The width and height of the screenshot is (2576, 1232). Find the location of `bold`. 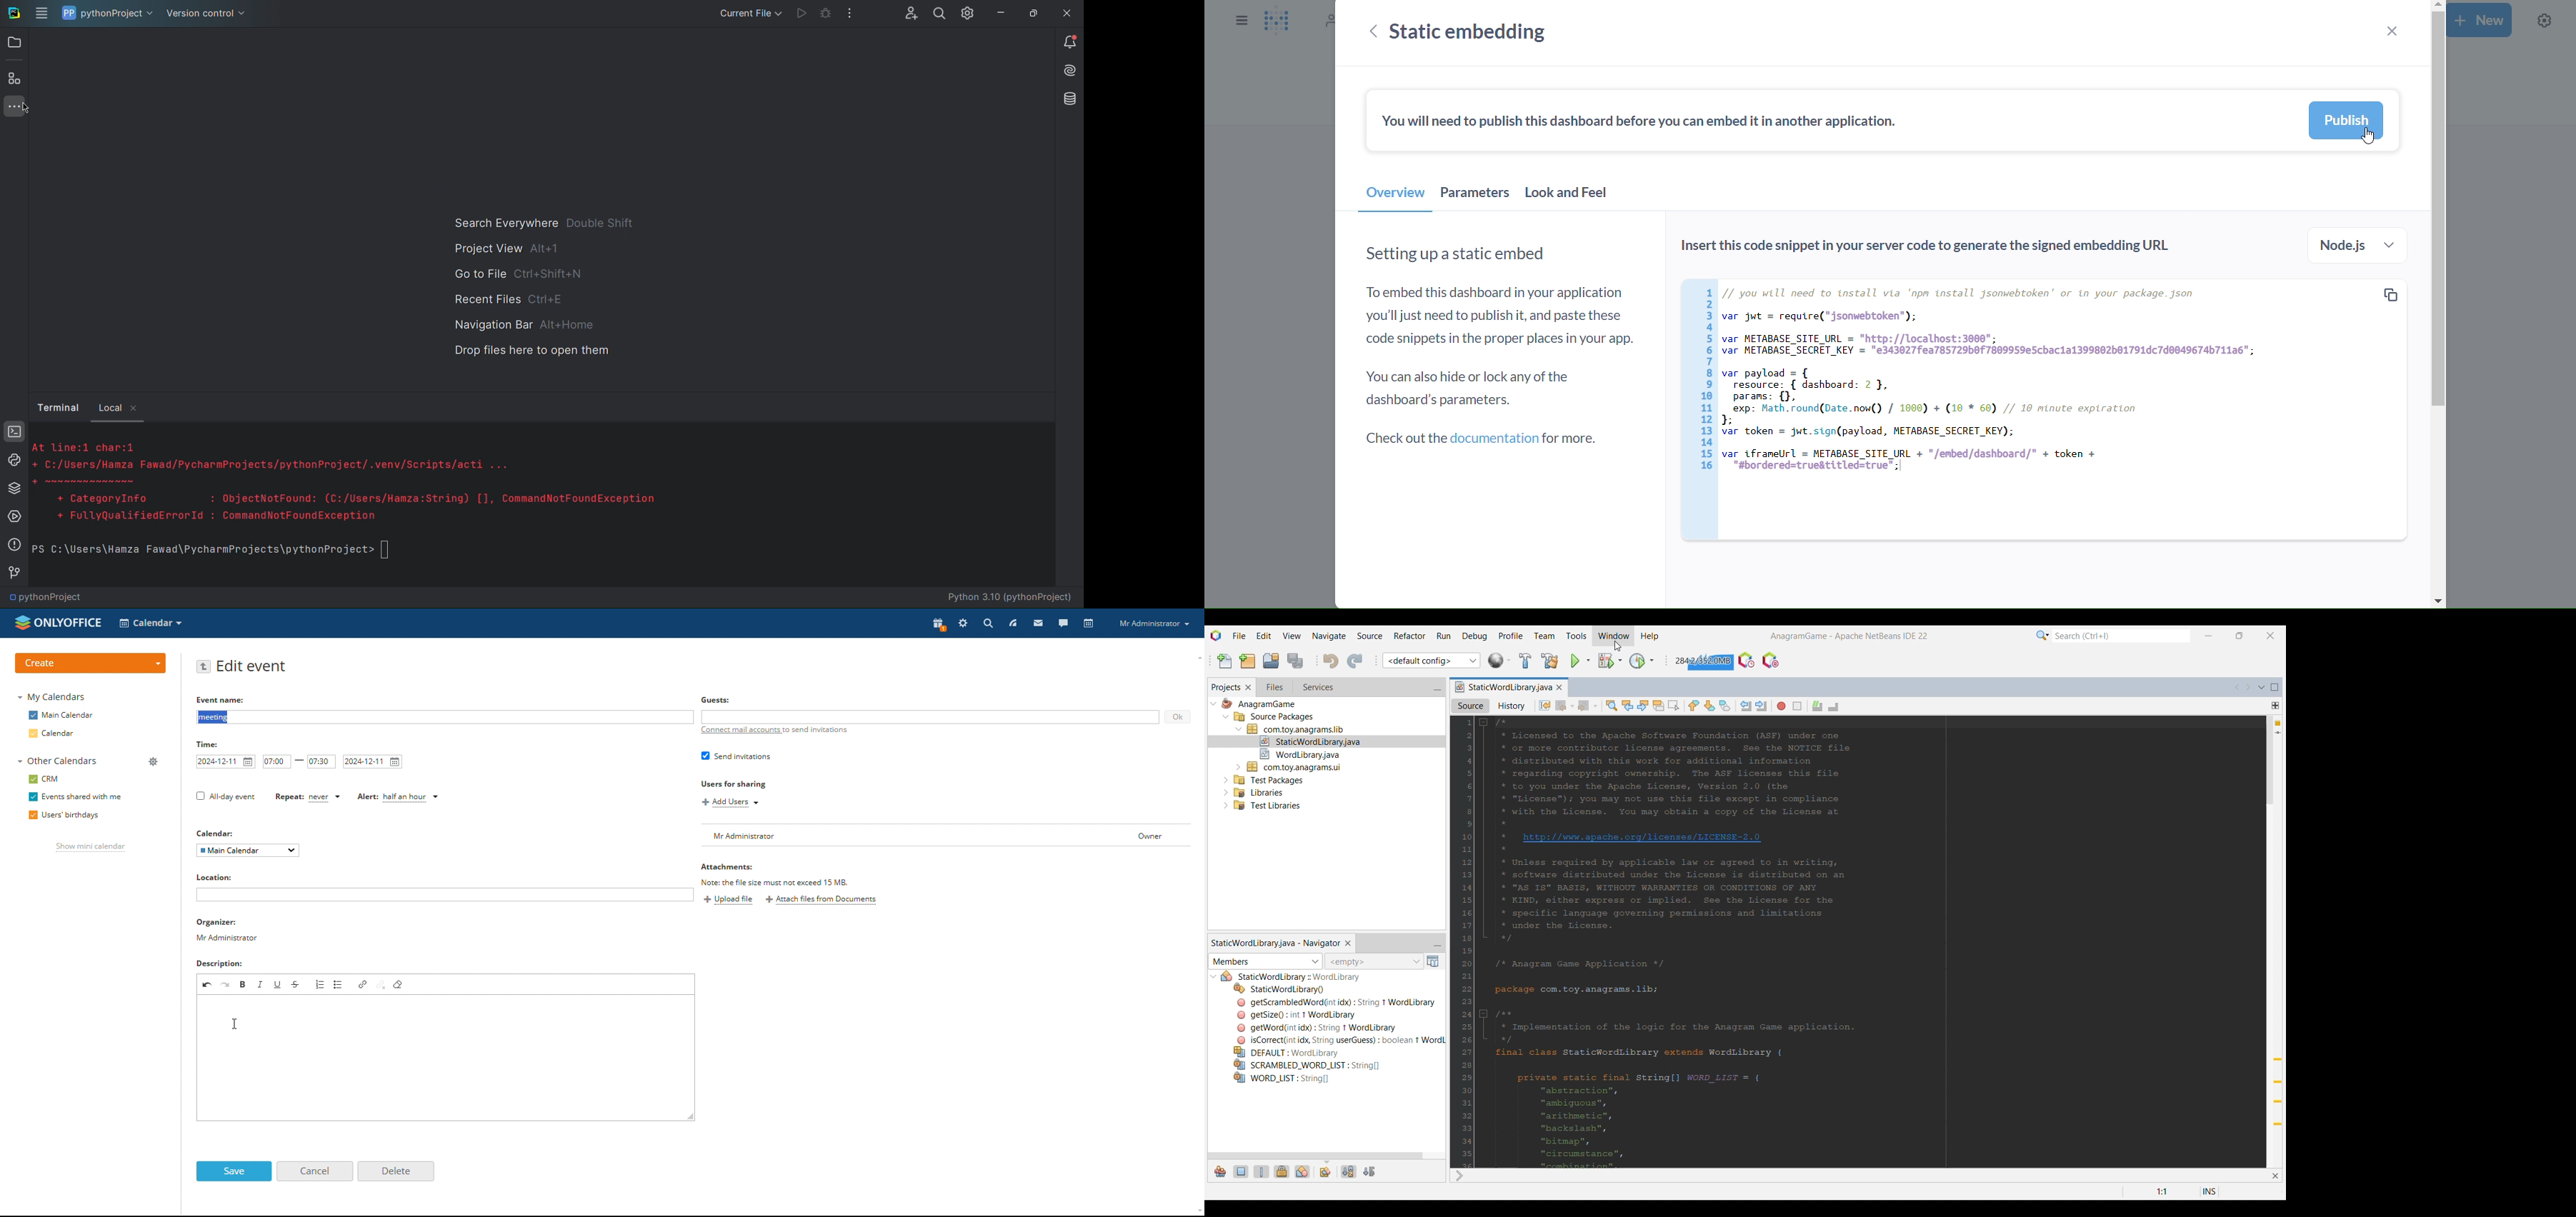

bold is located at coordinates (243, 984).